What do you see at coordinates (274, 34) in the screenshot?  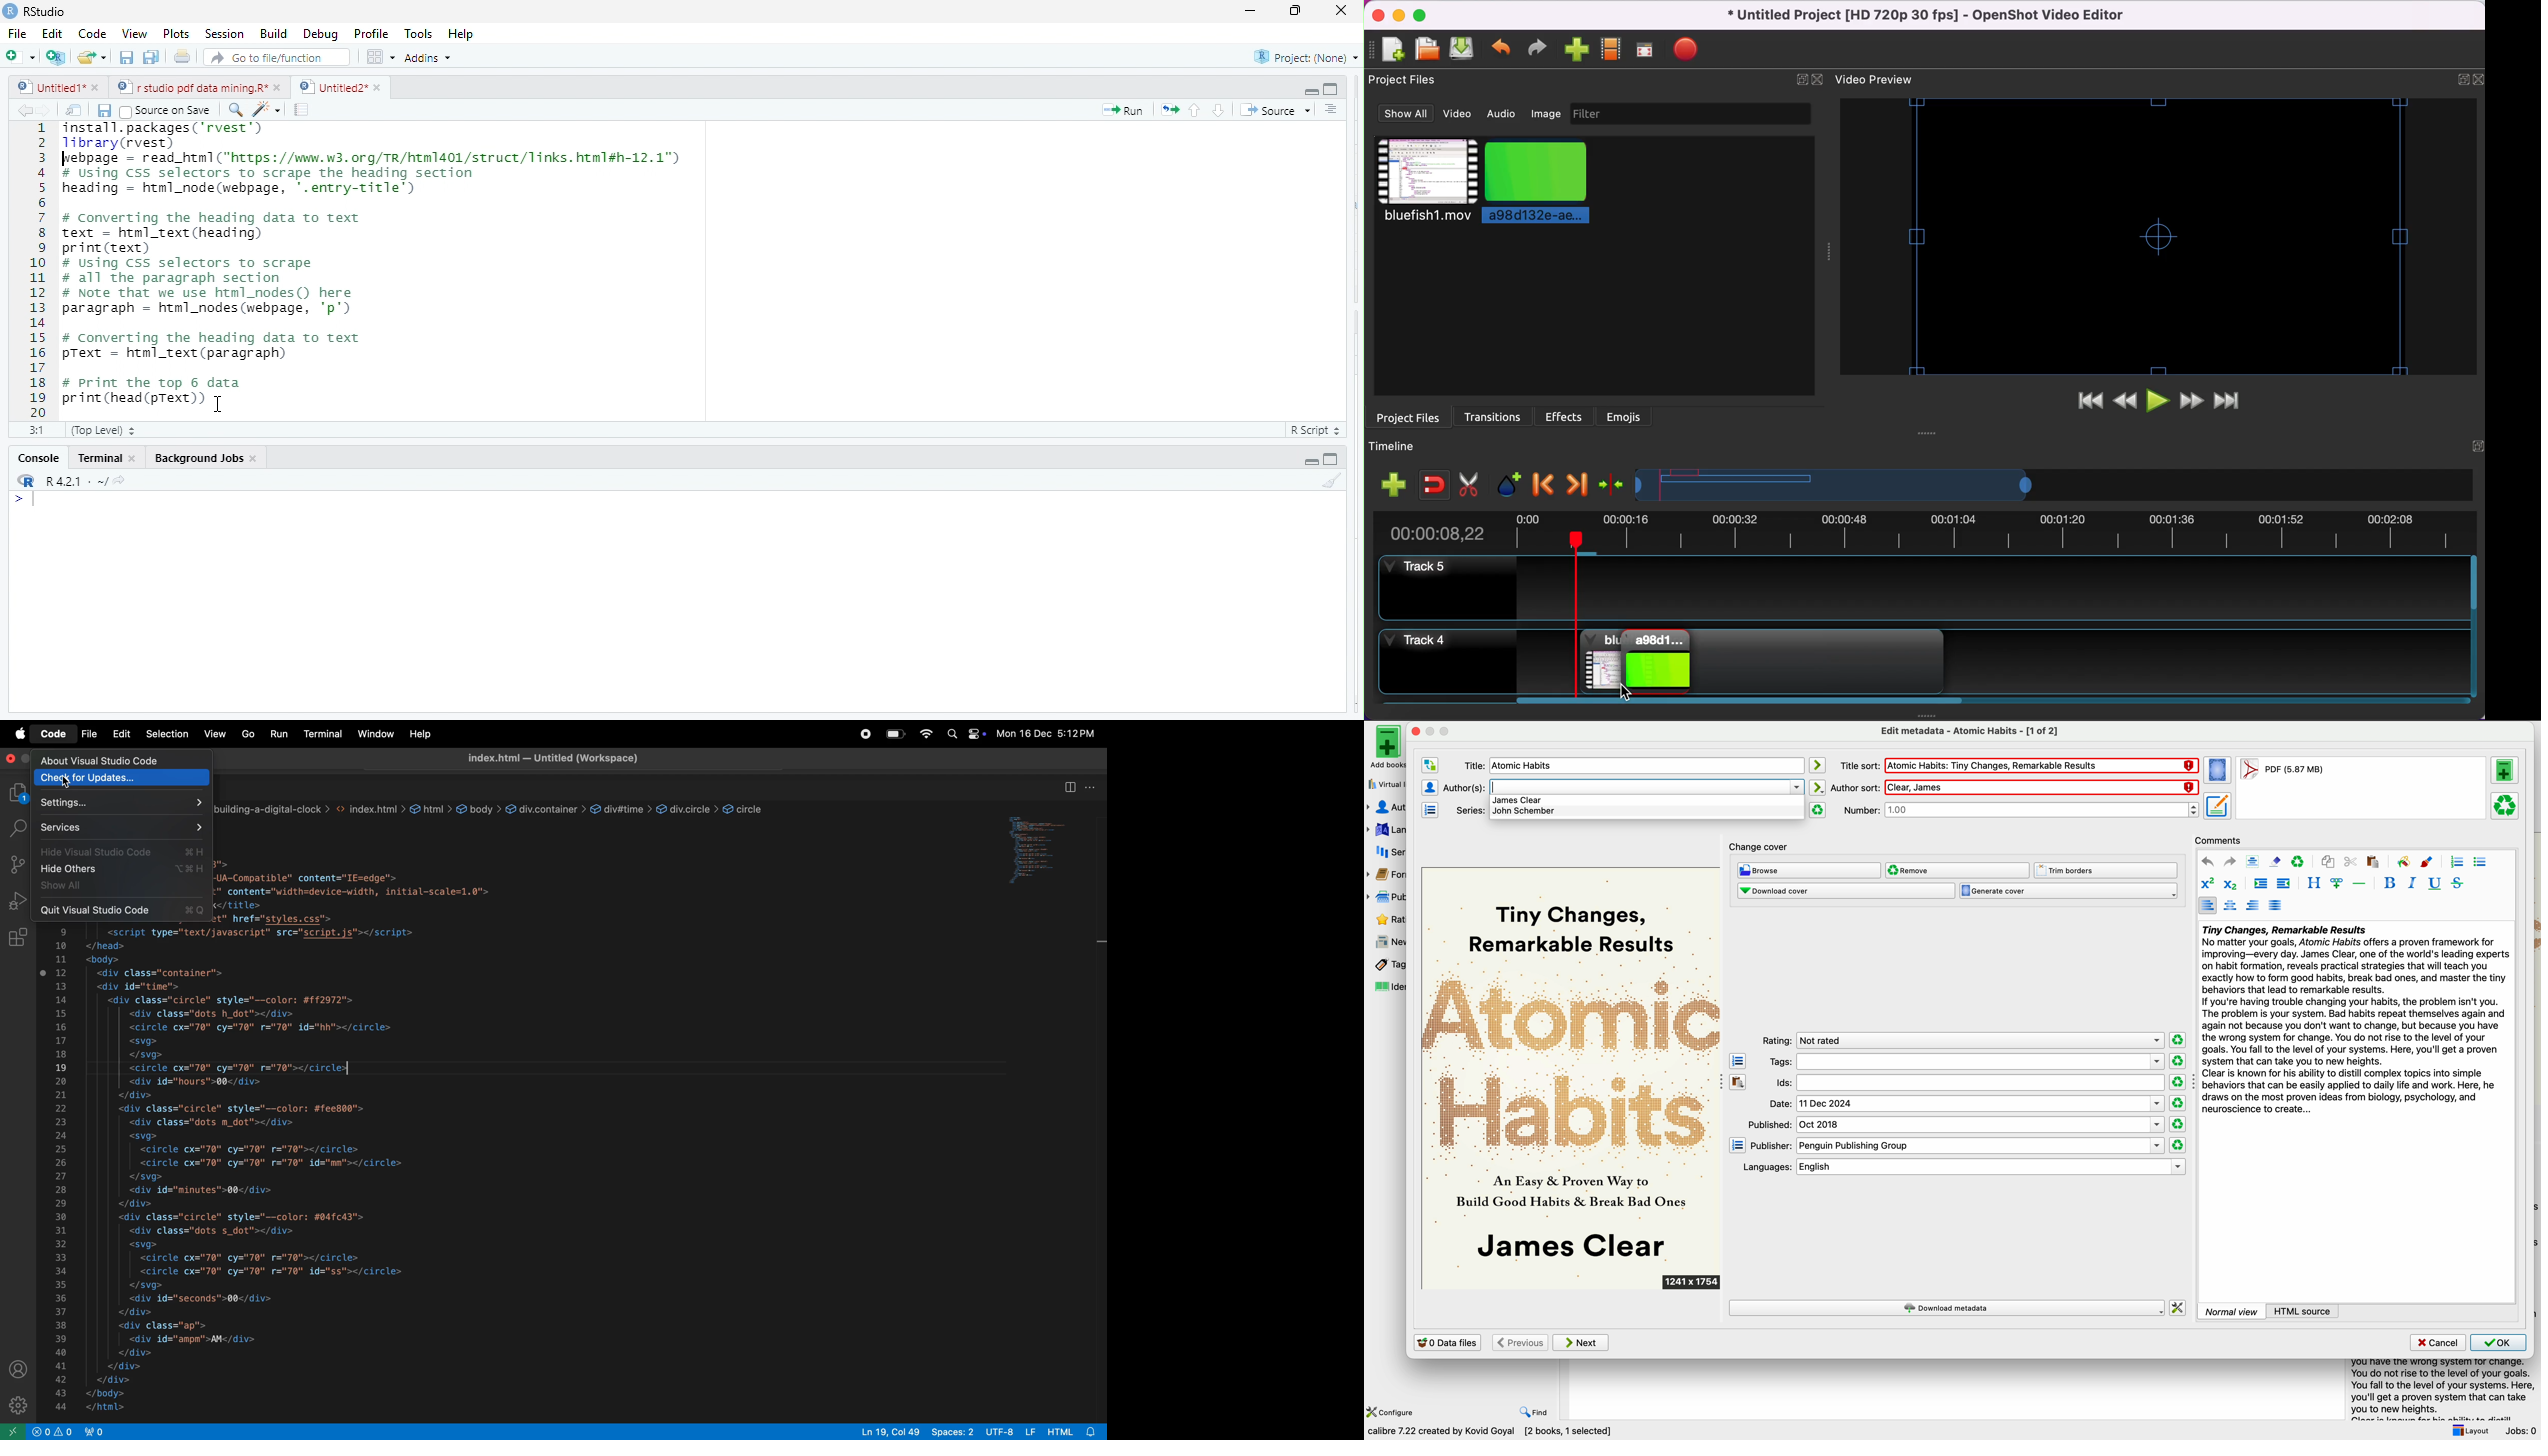 I see `Build` at bounding box center [274, 34].